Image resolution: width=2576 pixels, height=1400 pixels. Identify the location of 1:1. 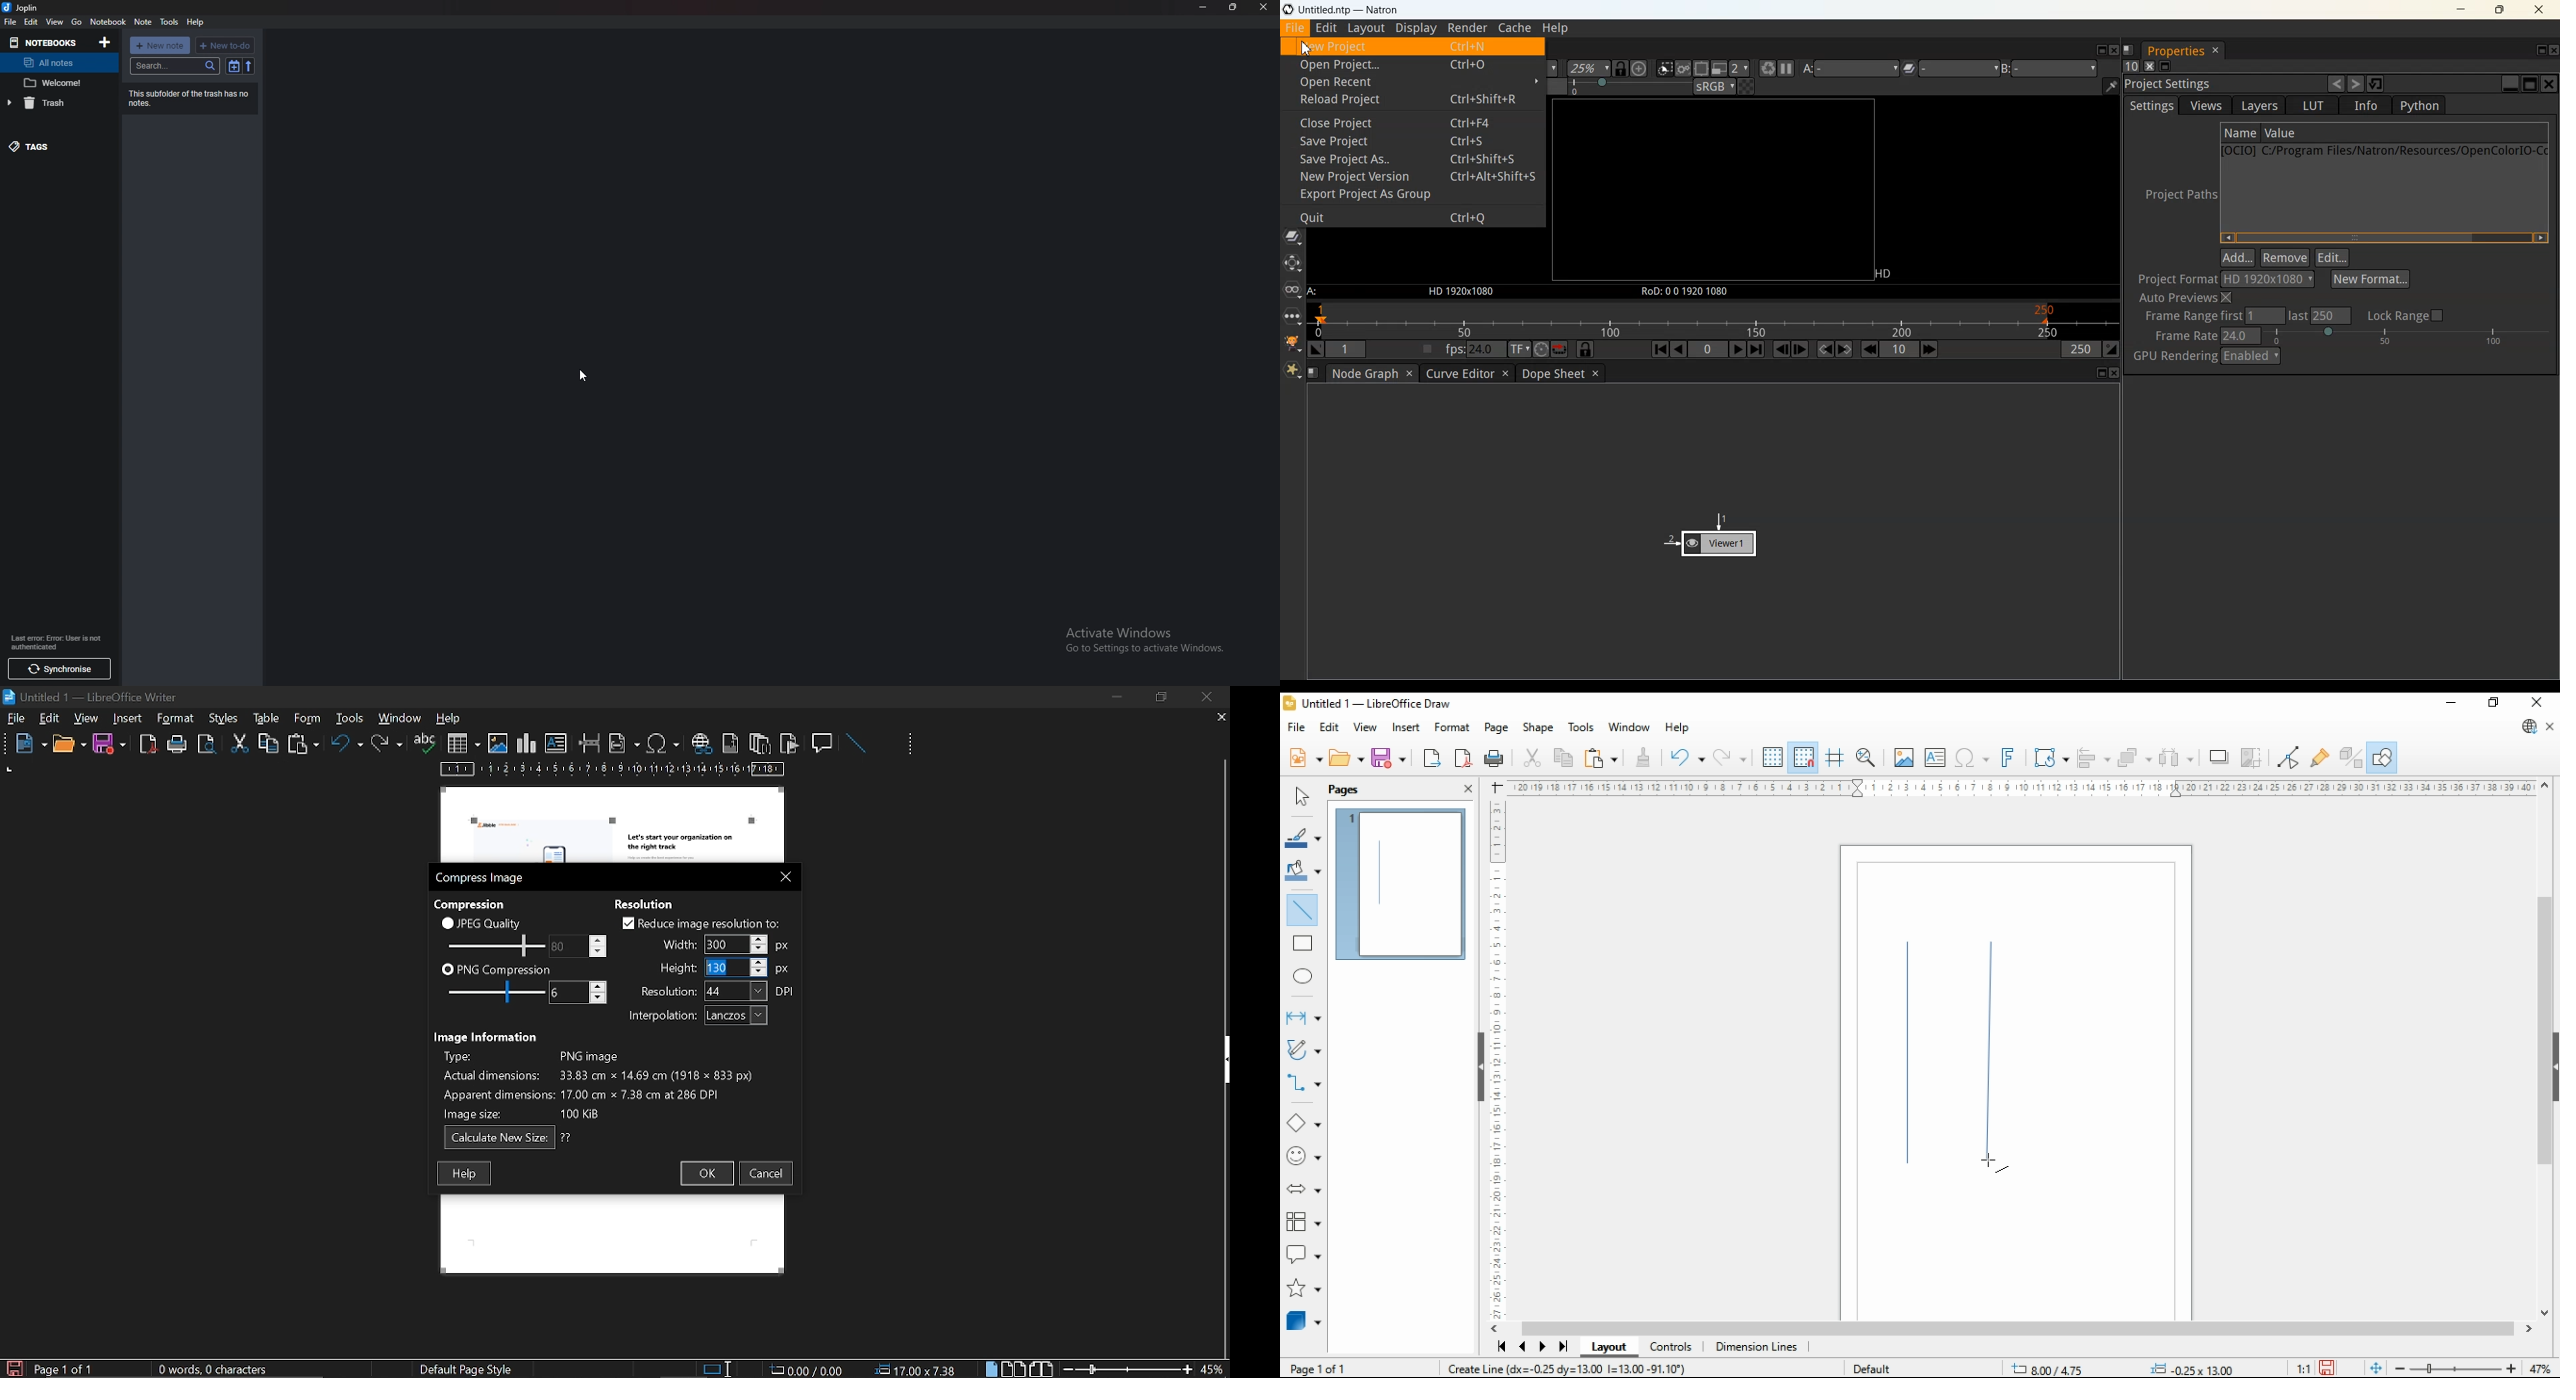
(2303, 1368).